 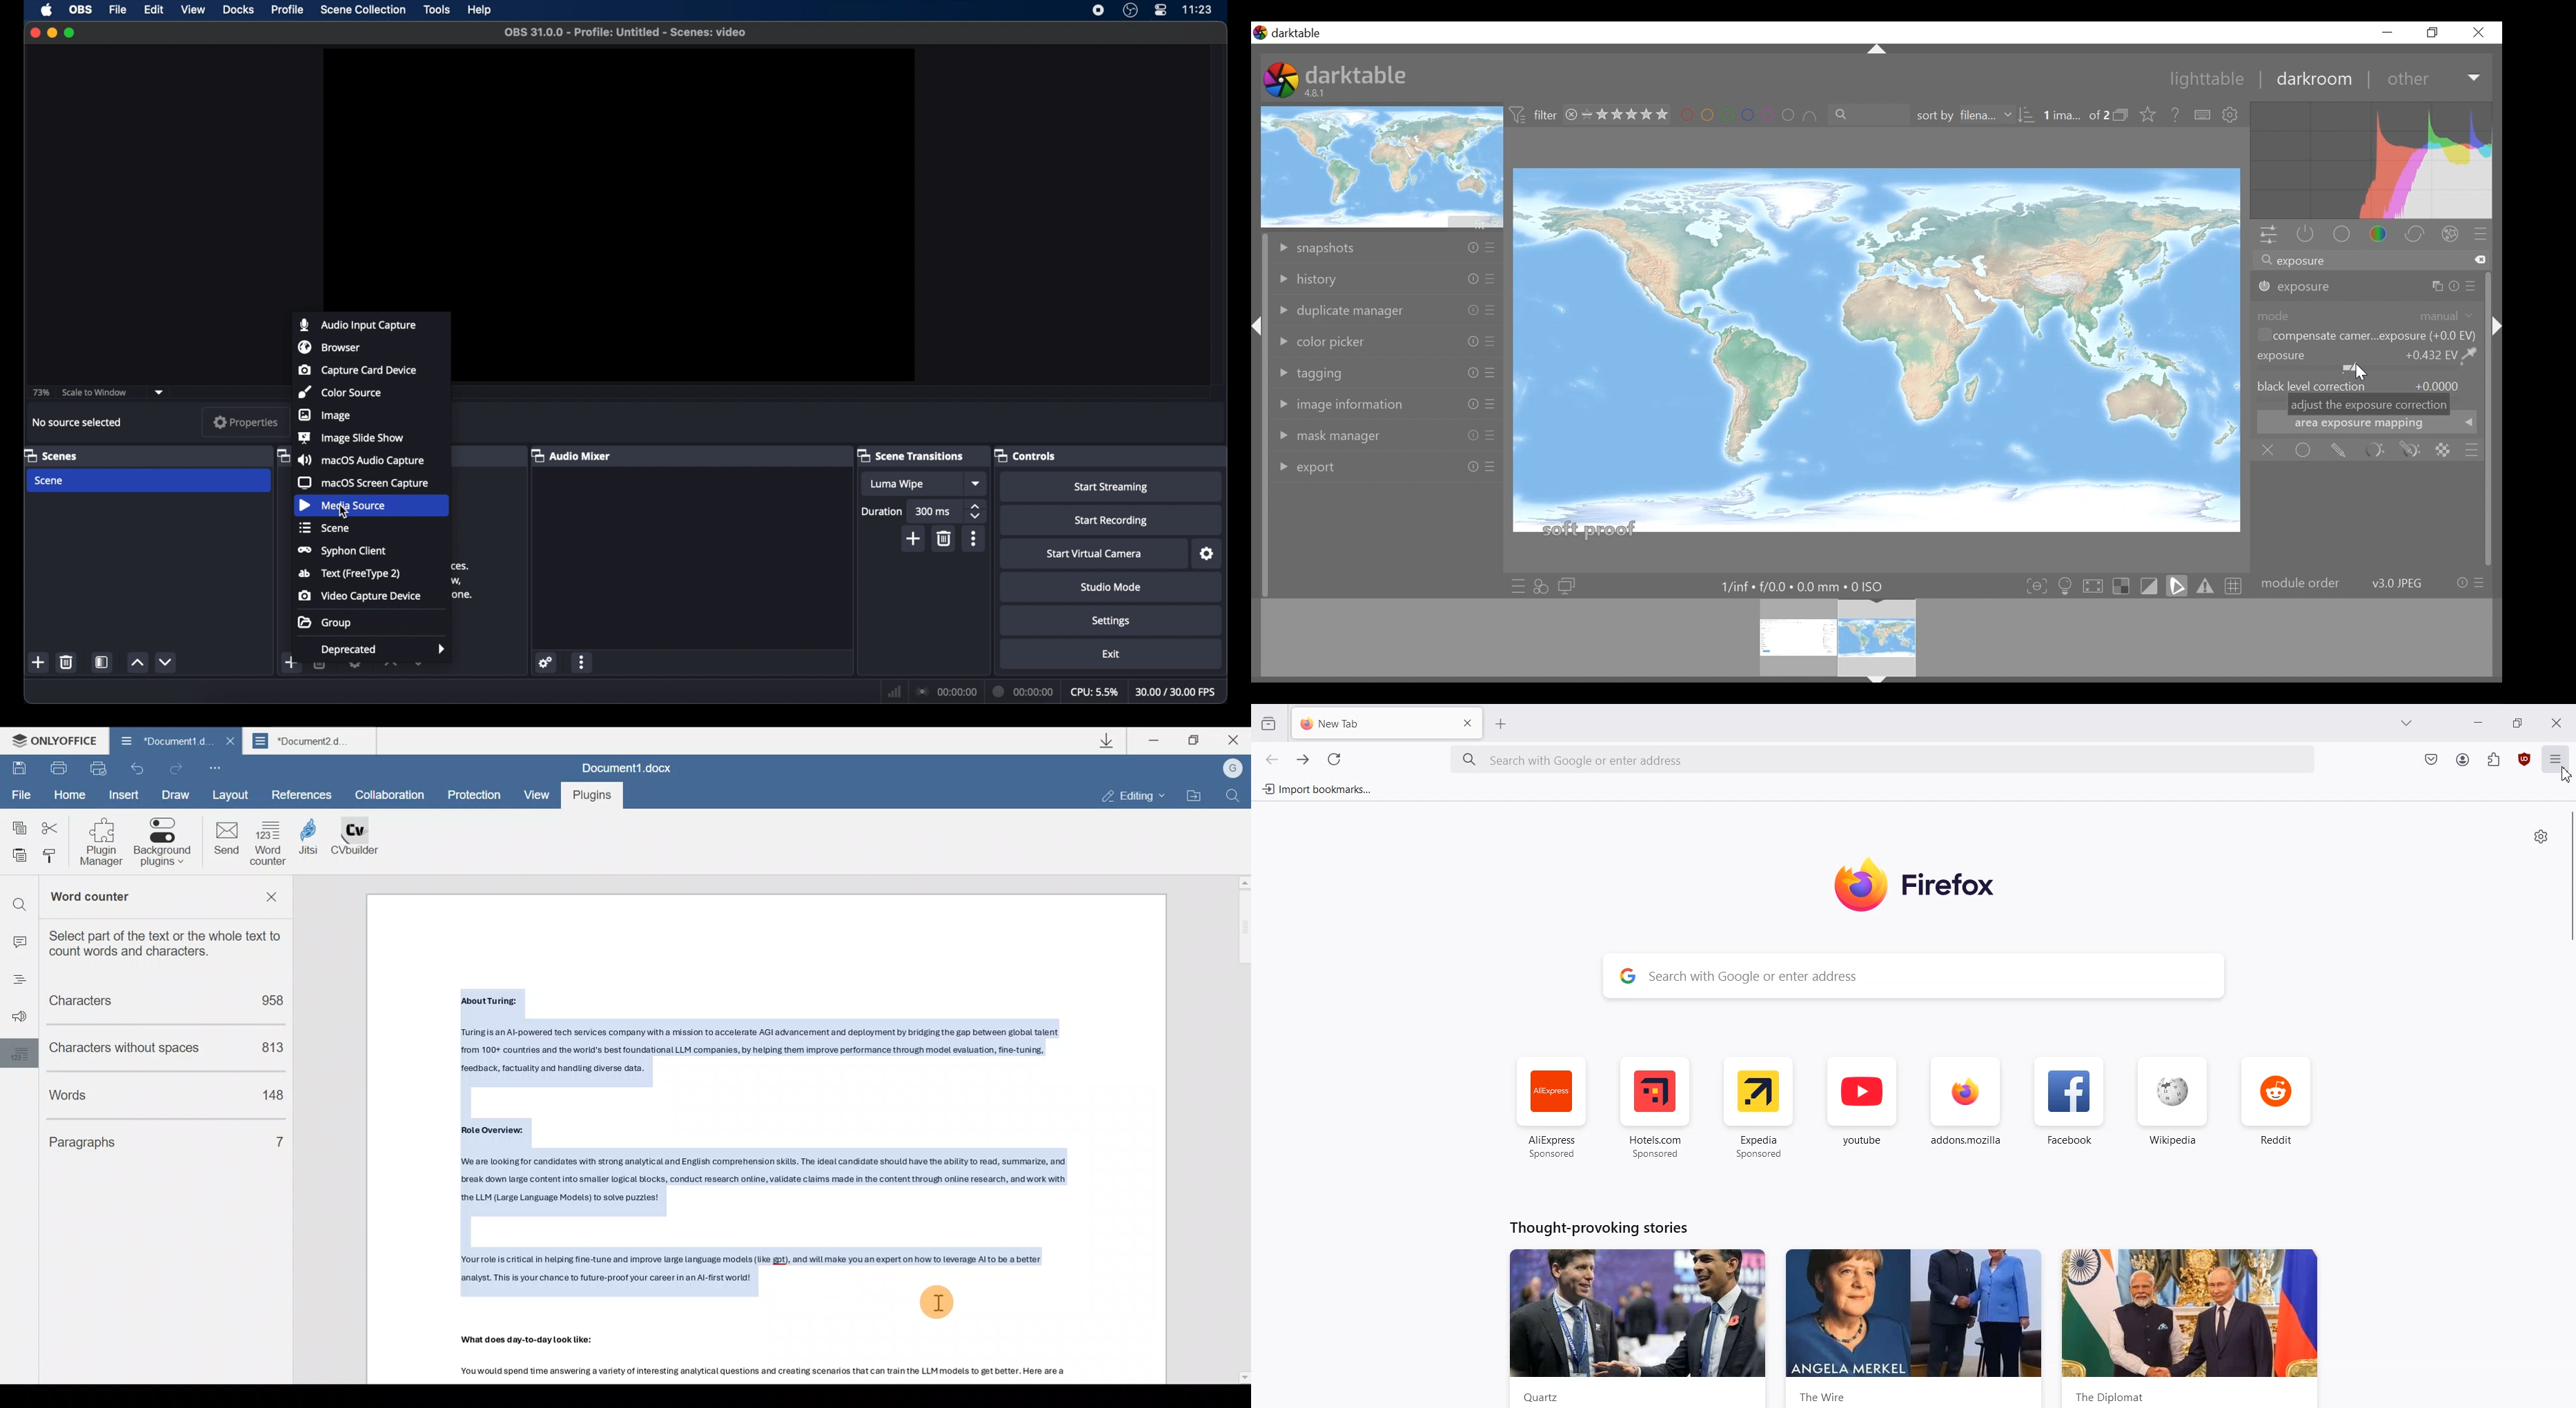 I want to click on automatically remove the camera bias, so click(x=2365, y=337).